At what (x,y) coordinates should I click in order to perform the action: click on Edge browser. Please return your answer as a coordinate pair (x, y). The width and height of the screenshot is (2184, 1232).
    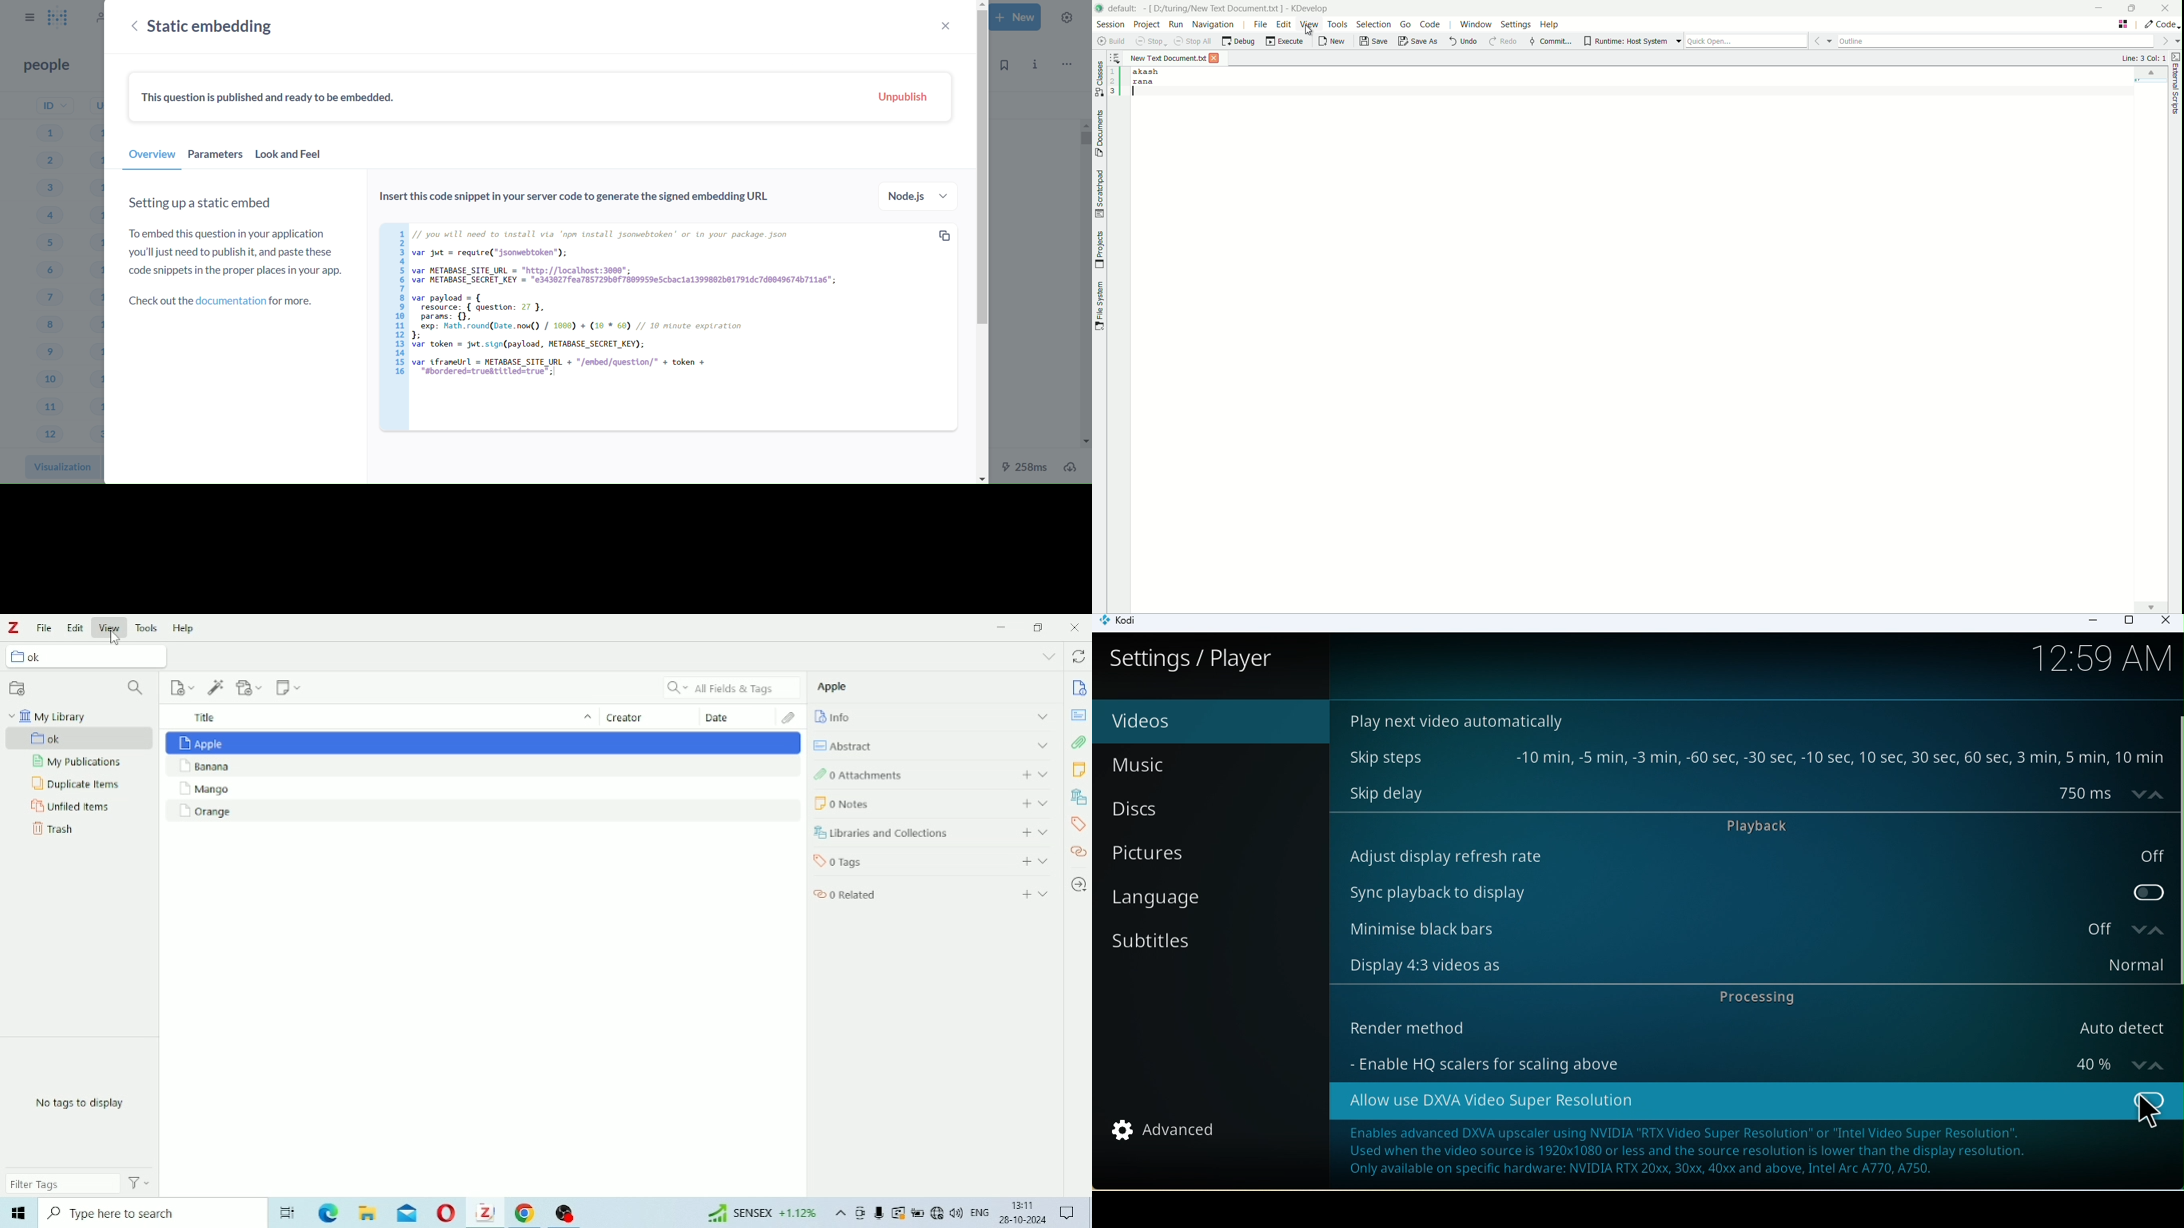
    Looking at the image, I should click on (326, 1215).